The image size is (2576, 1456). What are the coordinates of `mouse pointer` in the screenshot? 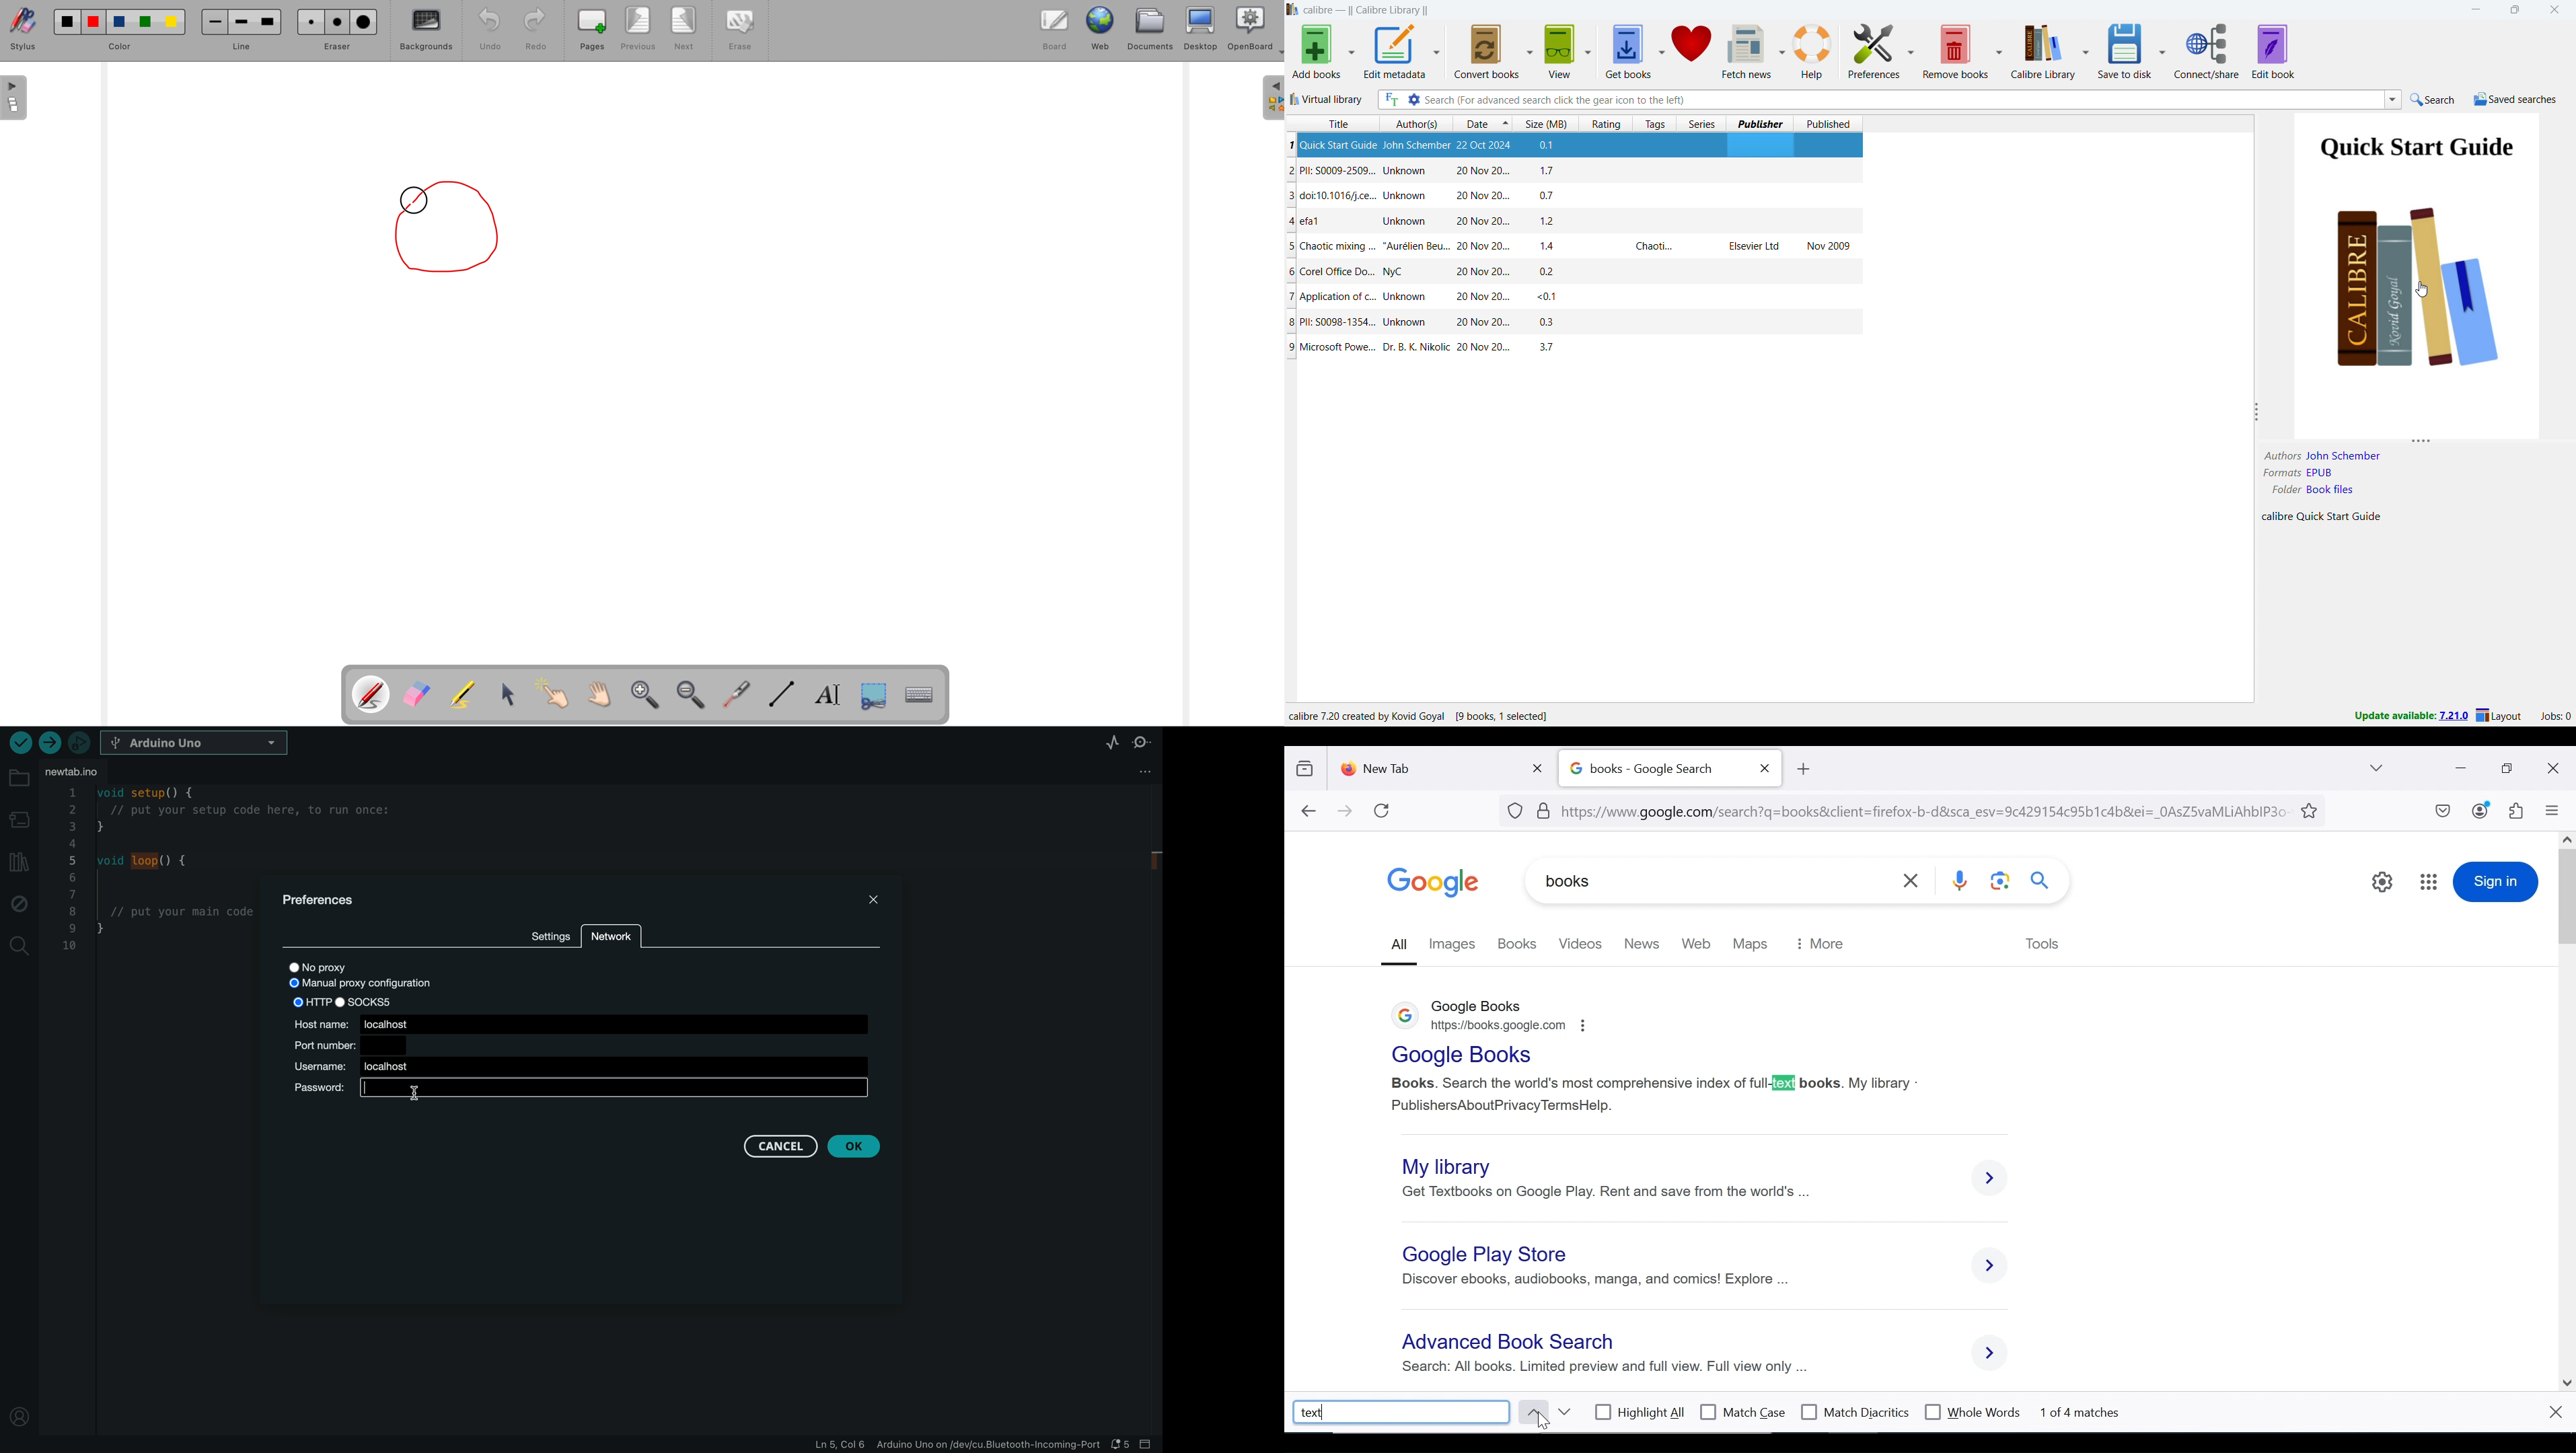 It's located at (1545, 1424).